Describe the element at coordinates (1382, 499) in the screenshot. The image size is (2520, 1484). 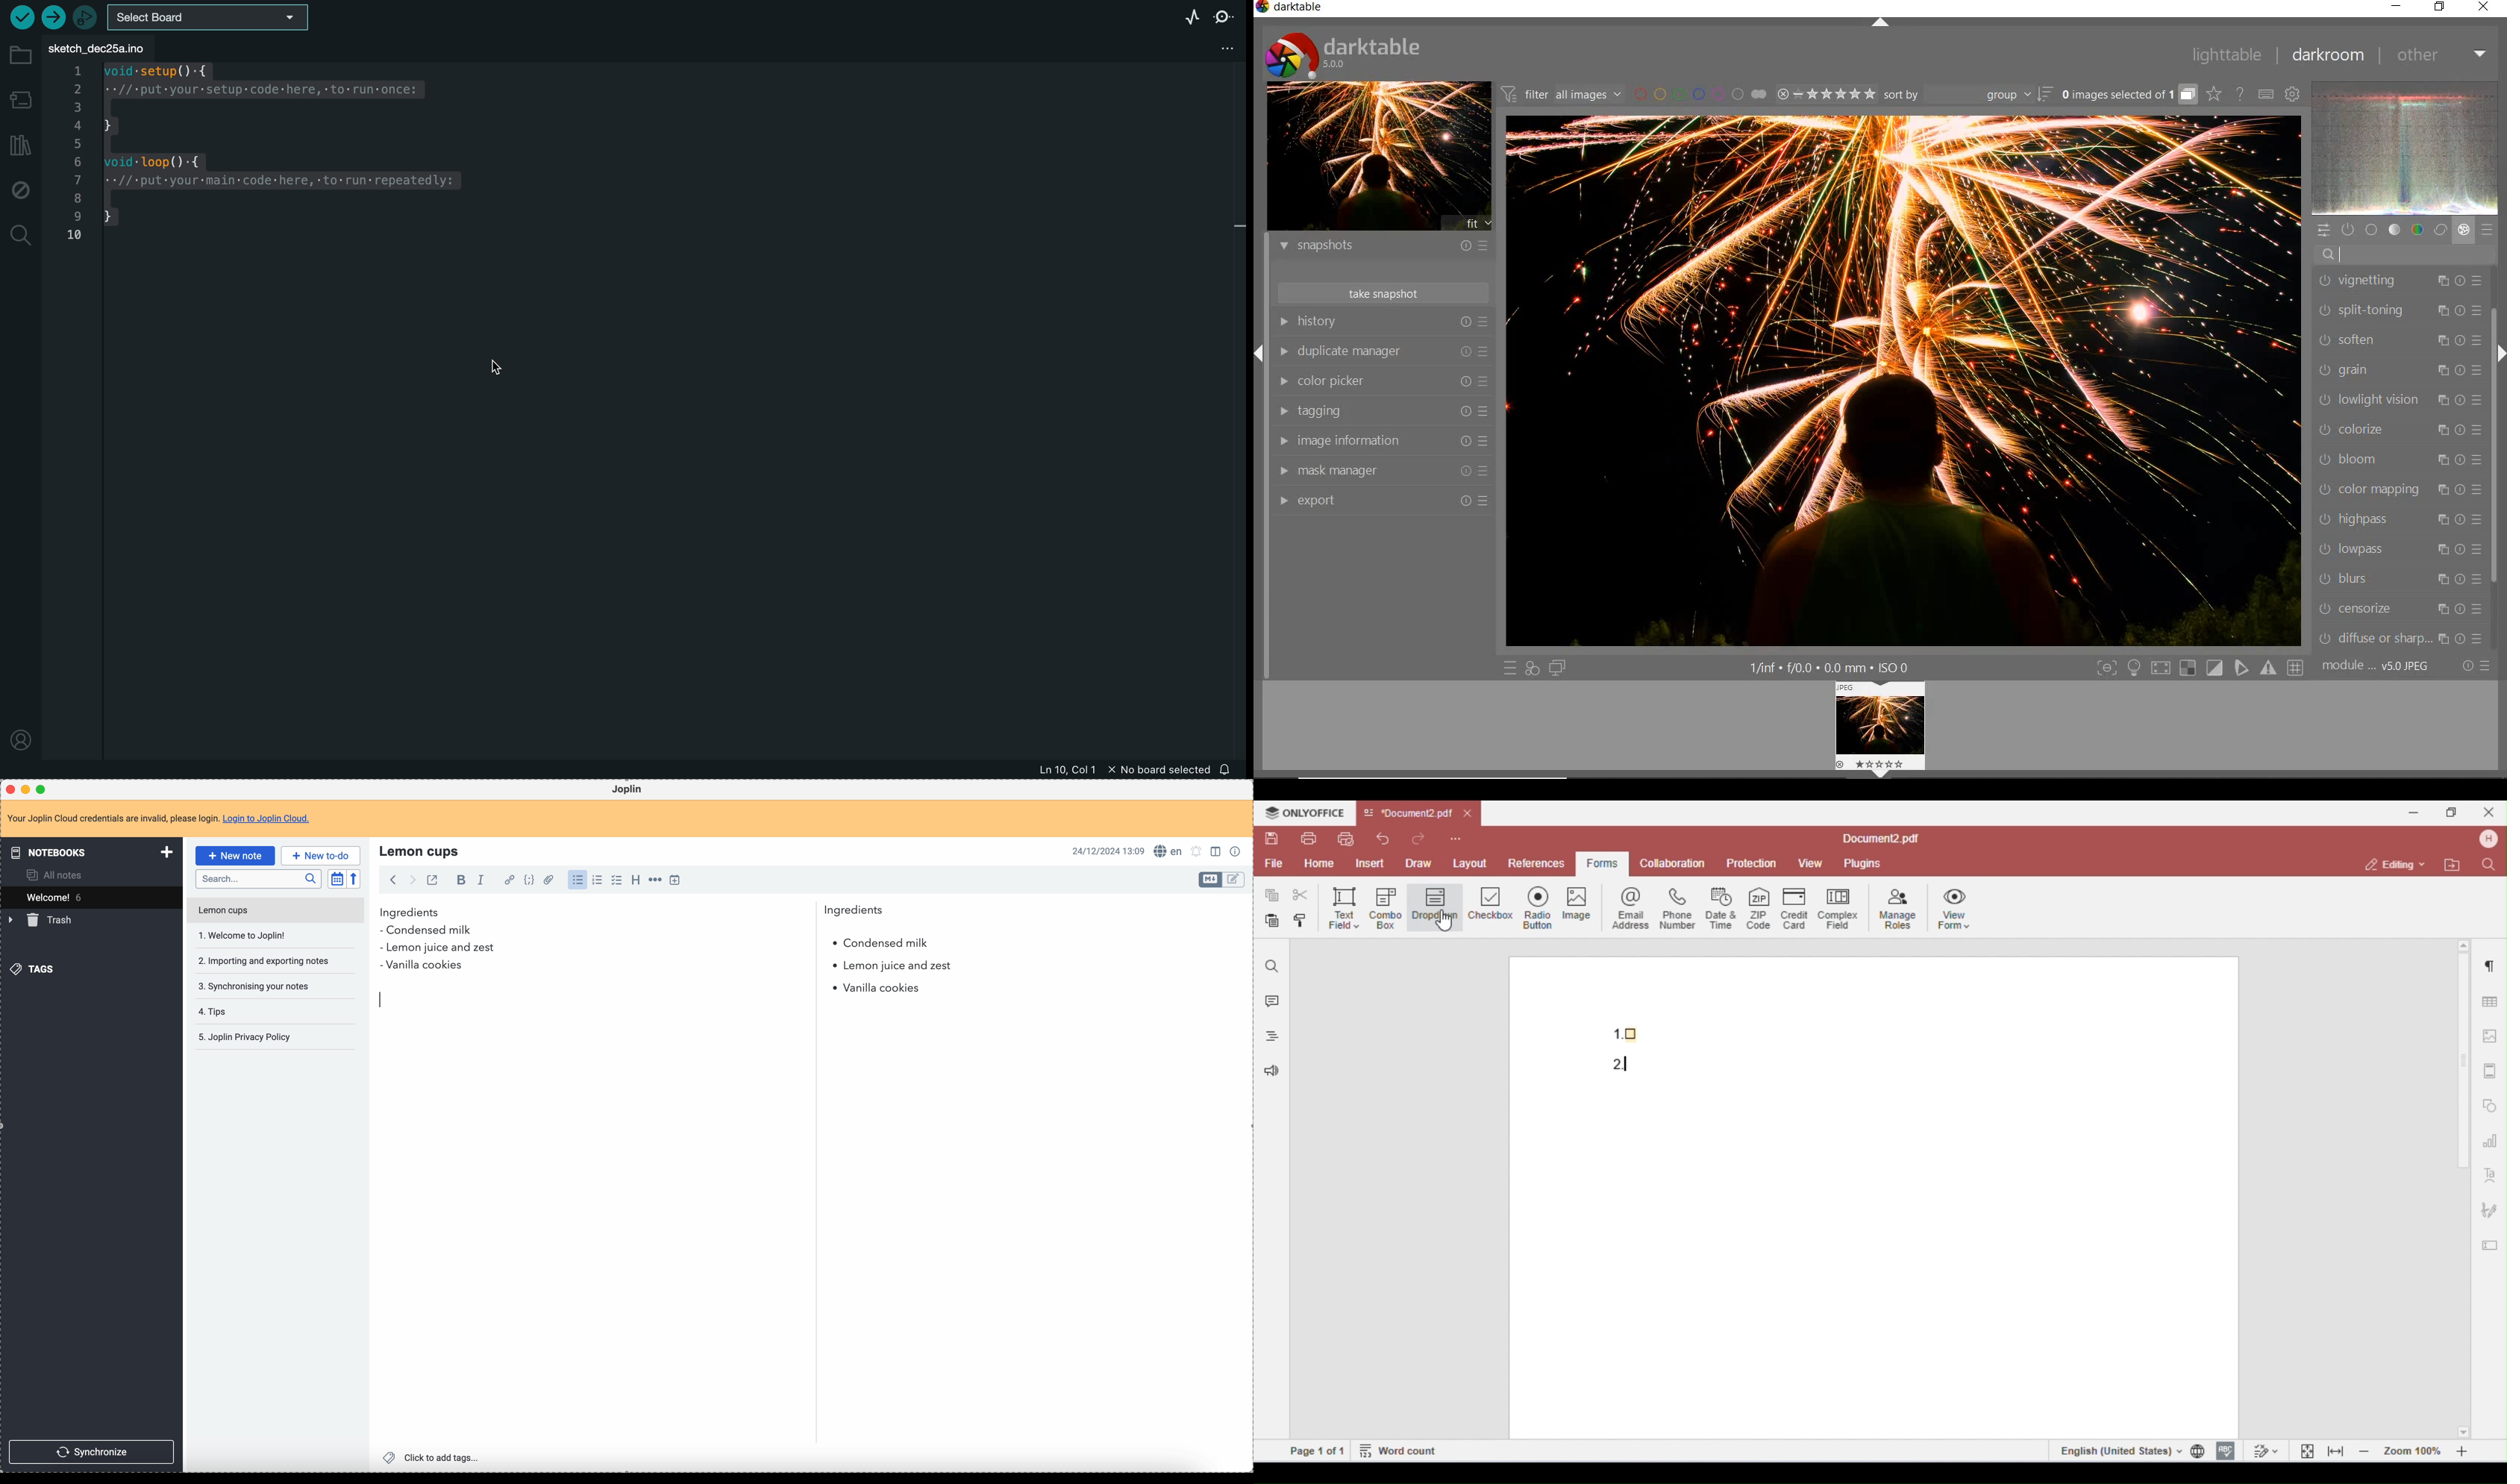
I see `export` at that location.